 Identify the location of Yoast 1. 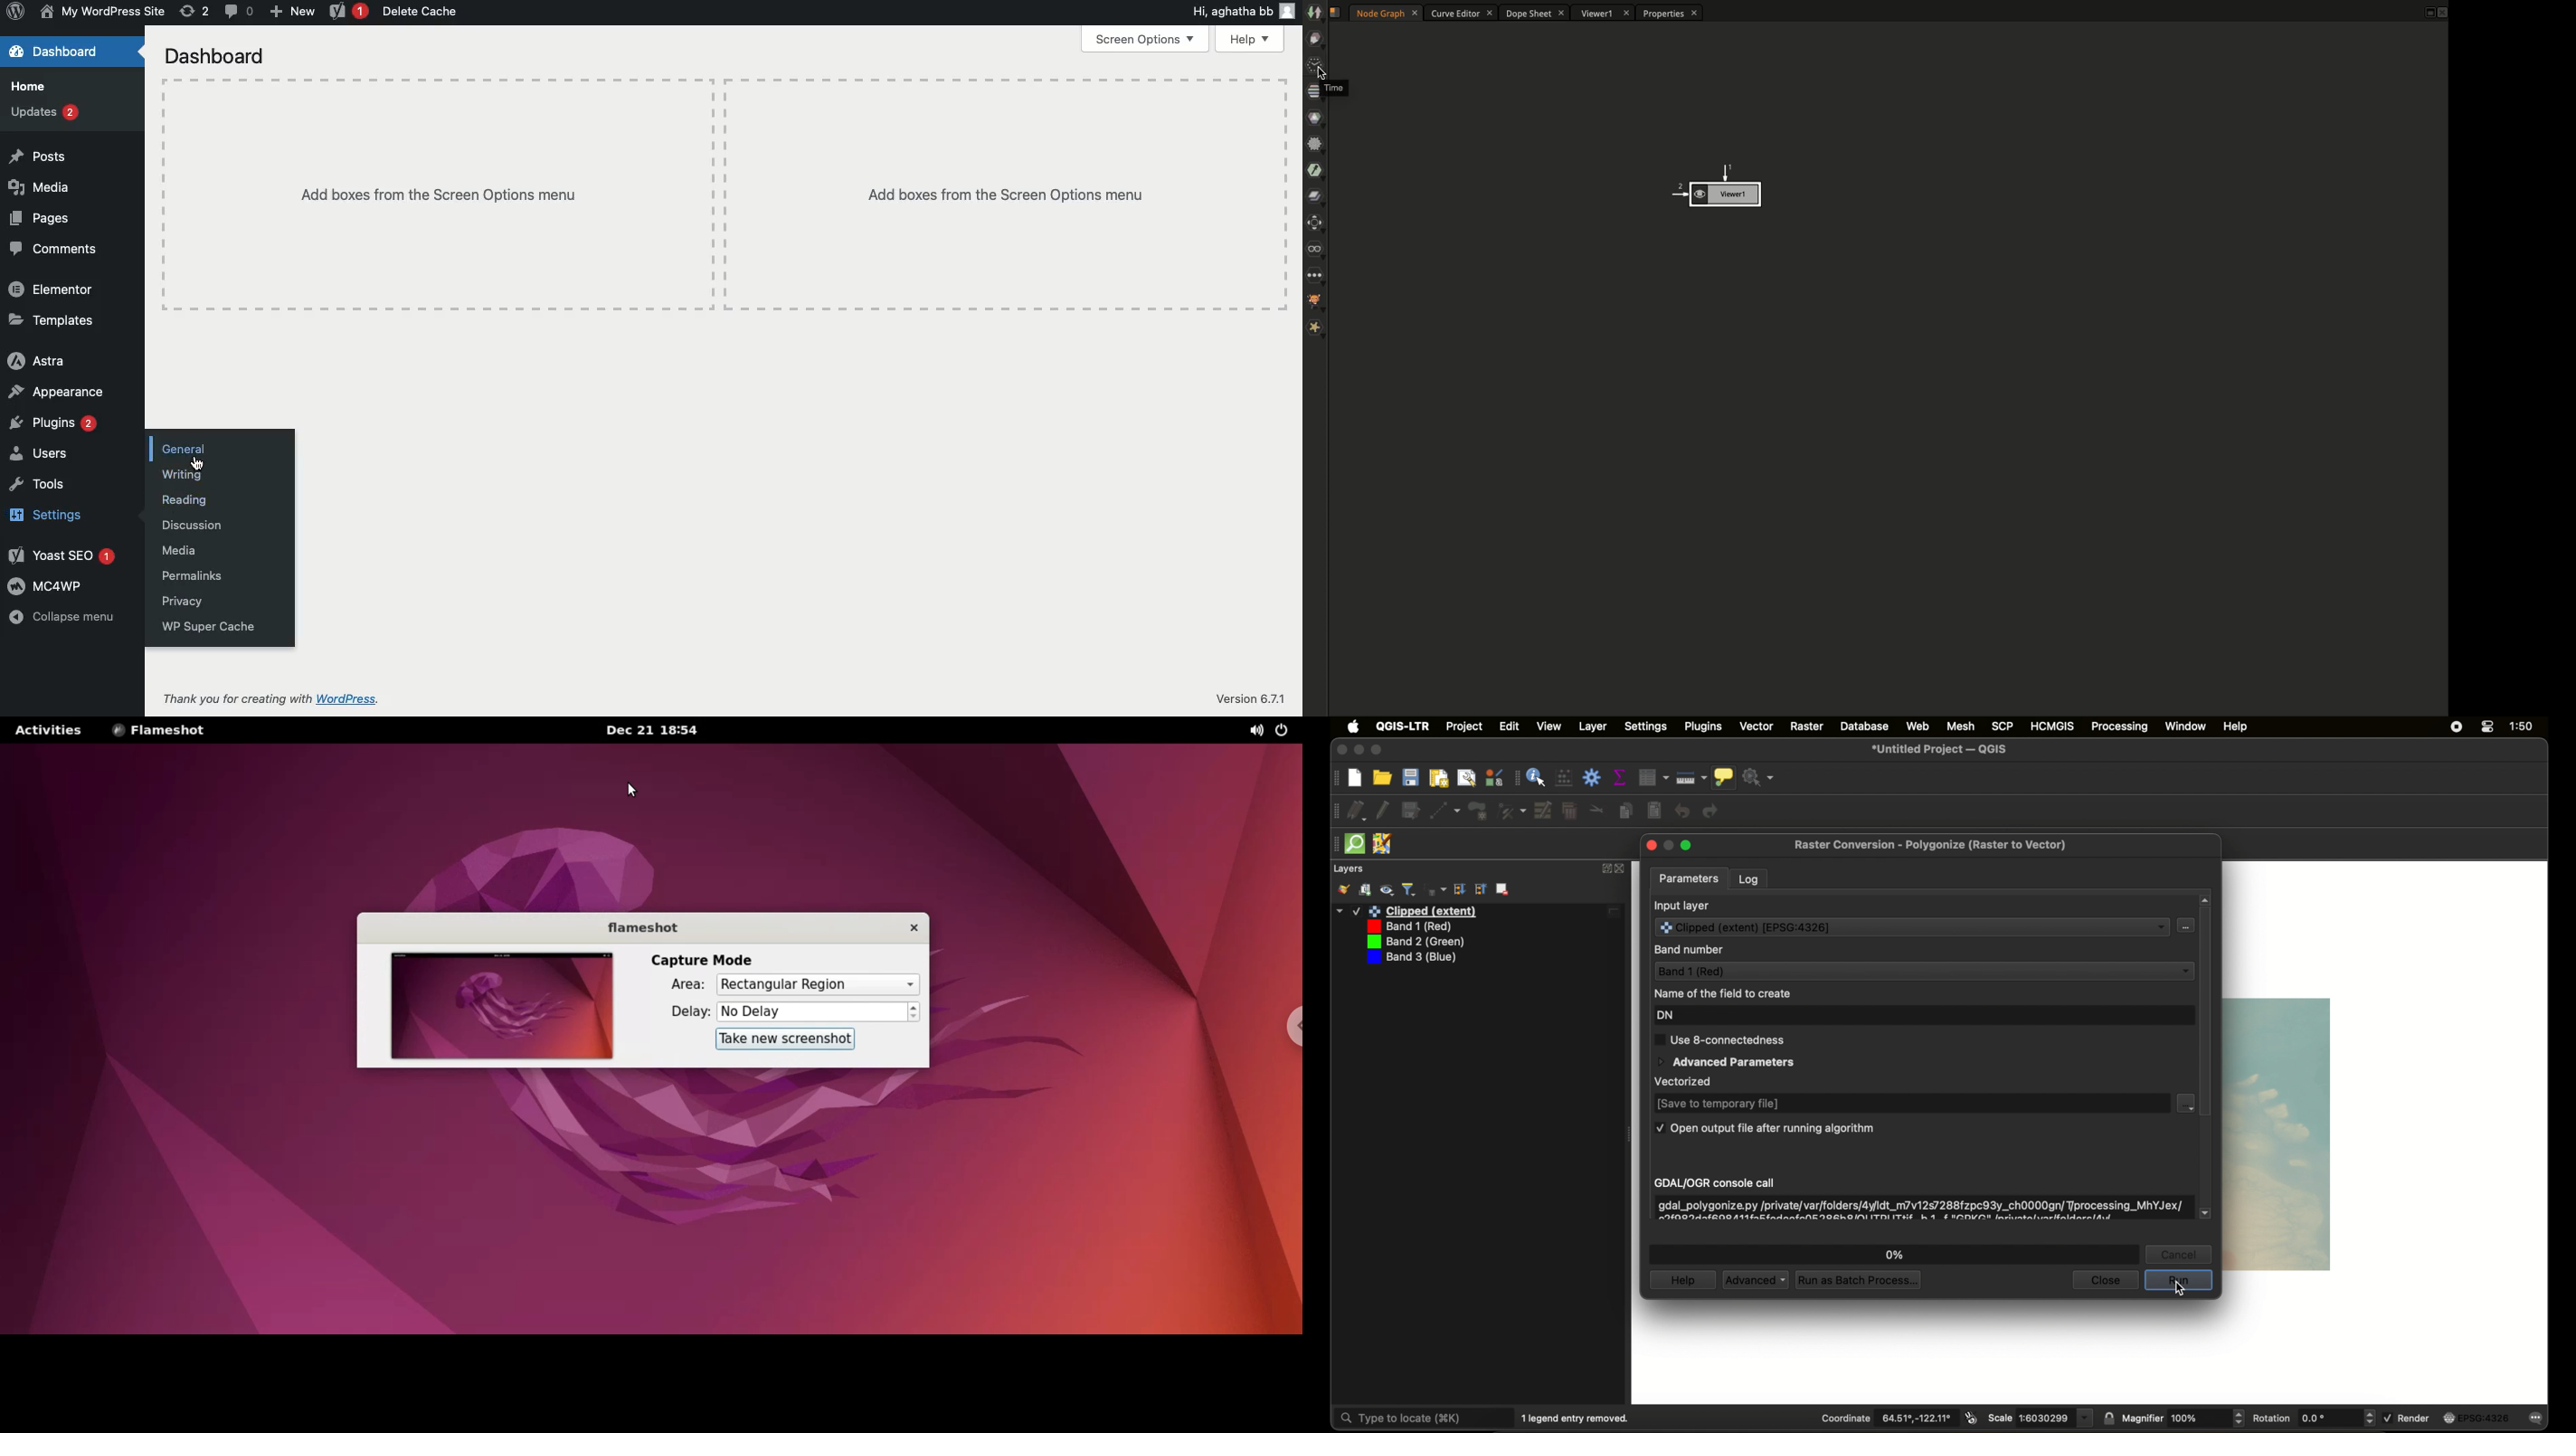
(64, 554).